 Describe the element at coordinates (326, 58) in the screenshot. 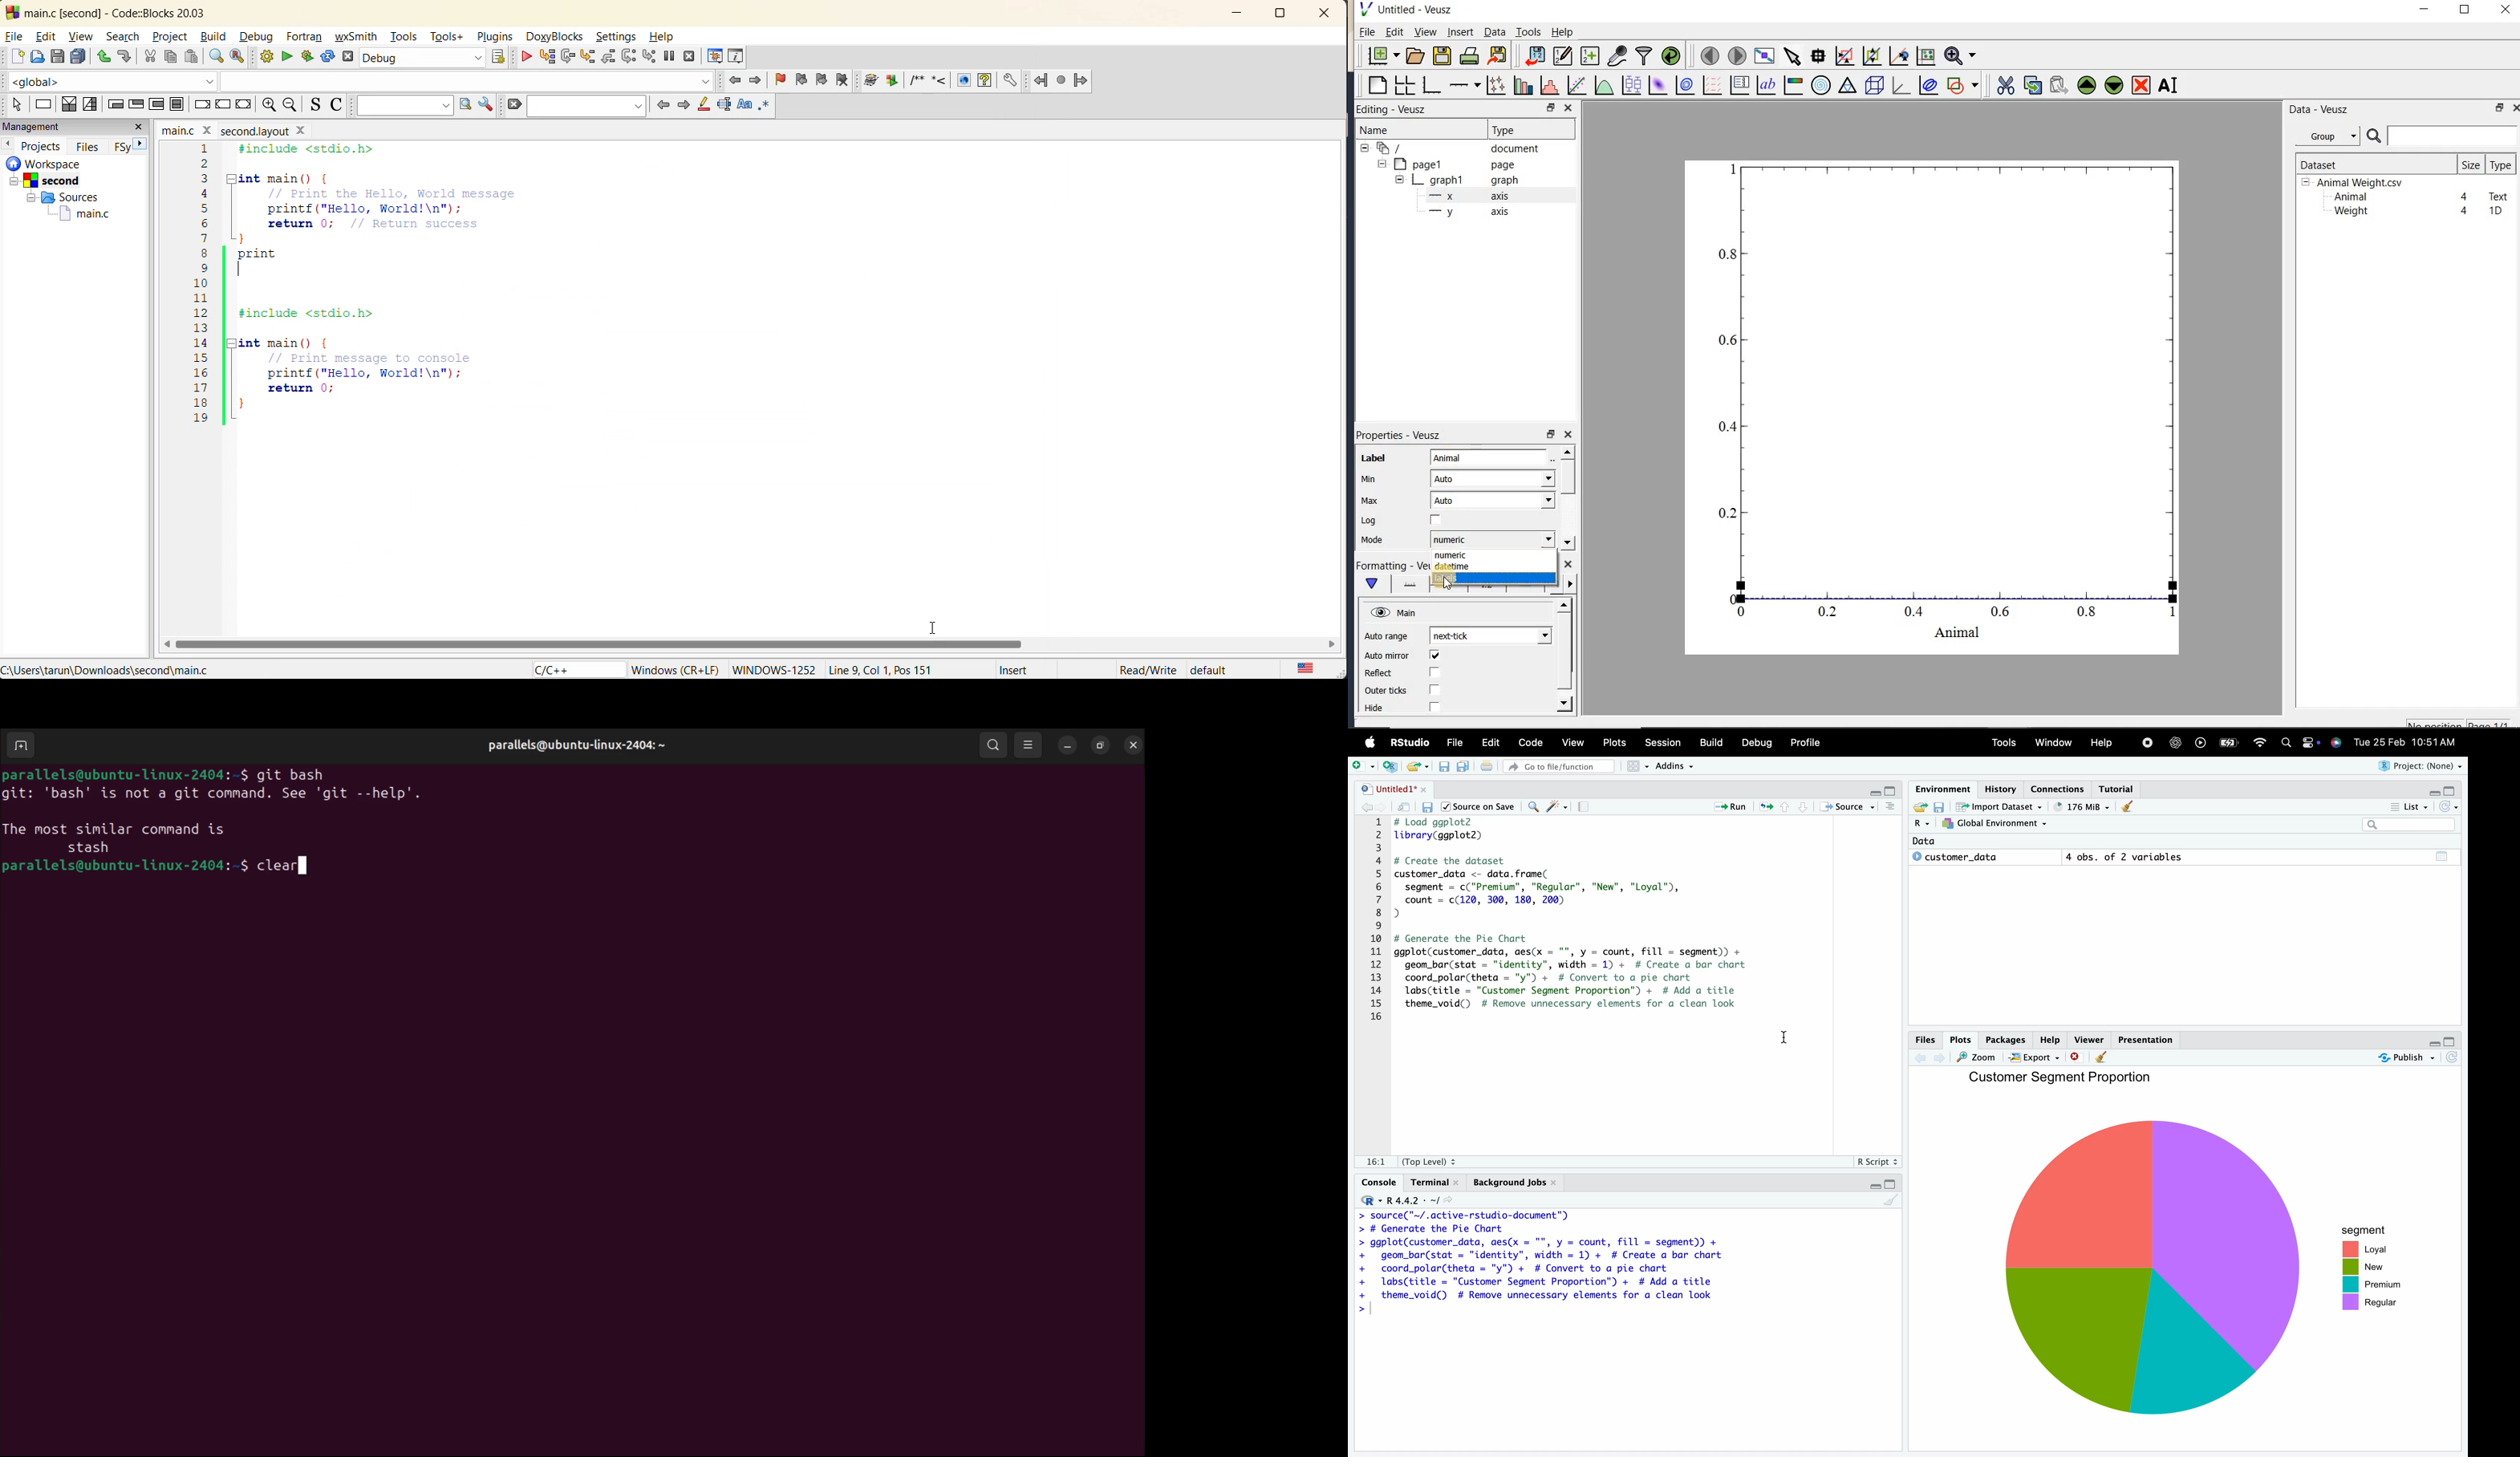

I see `rebuild` at that location.